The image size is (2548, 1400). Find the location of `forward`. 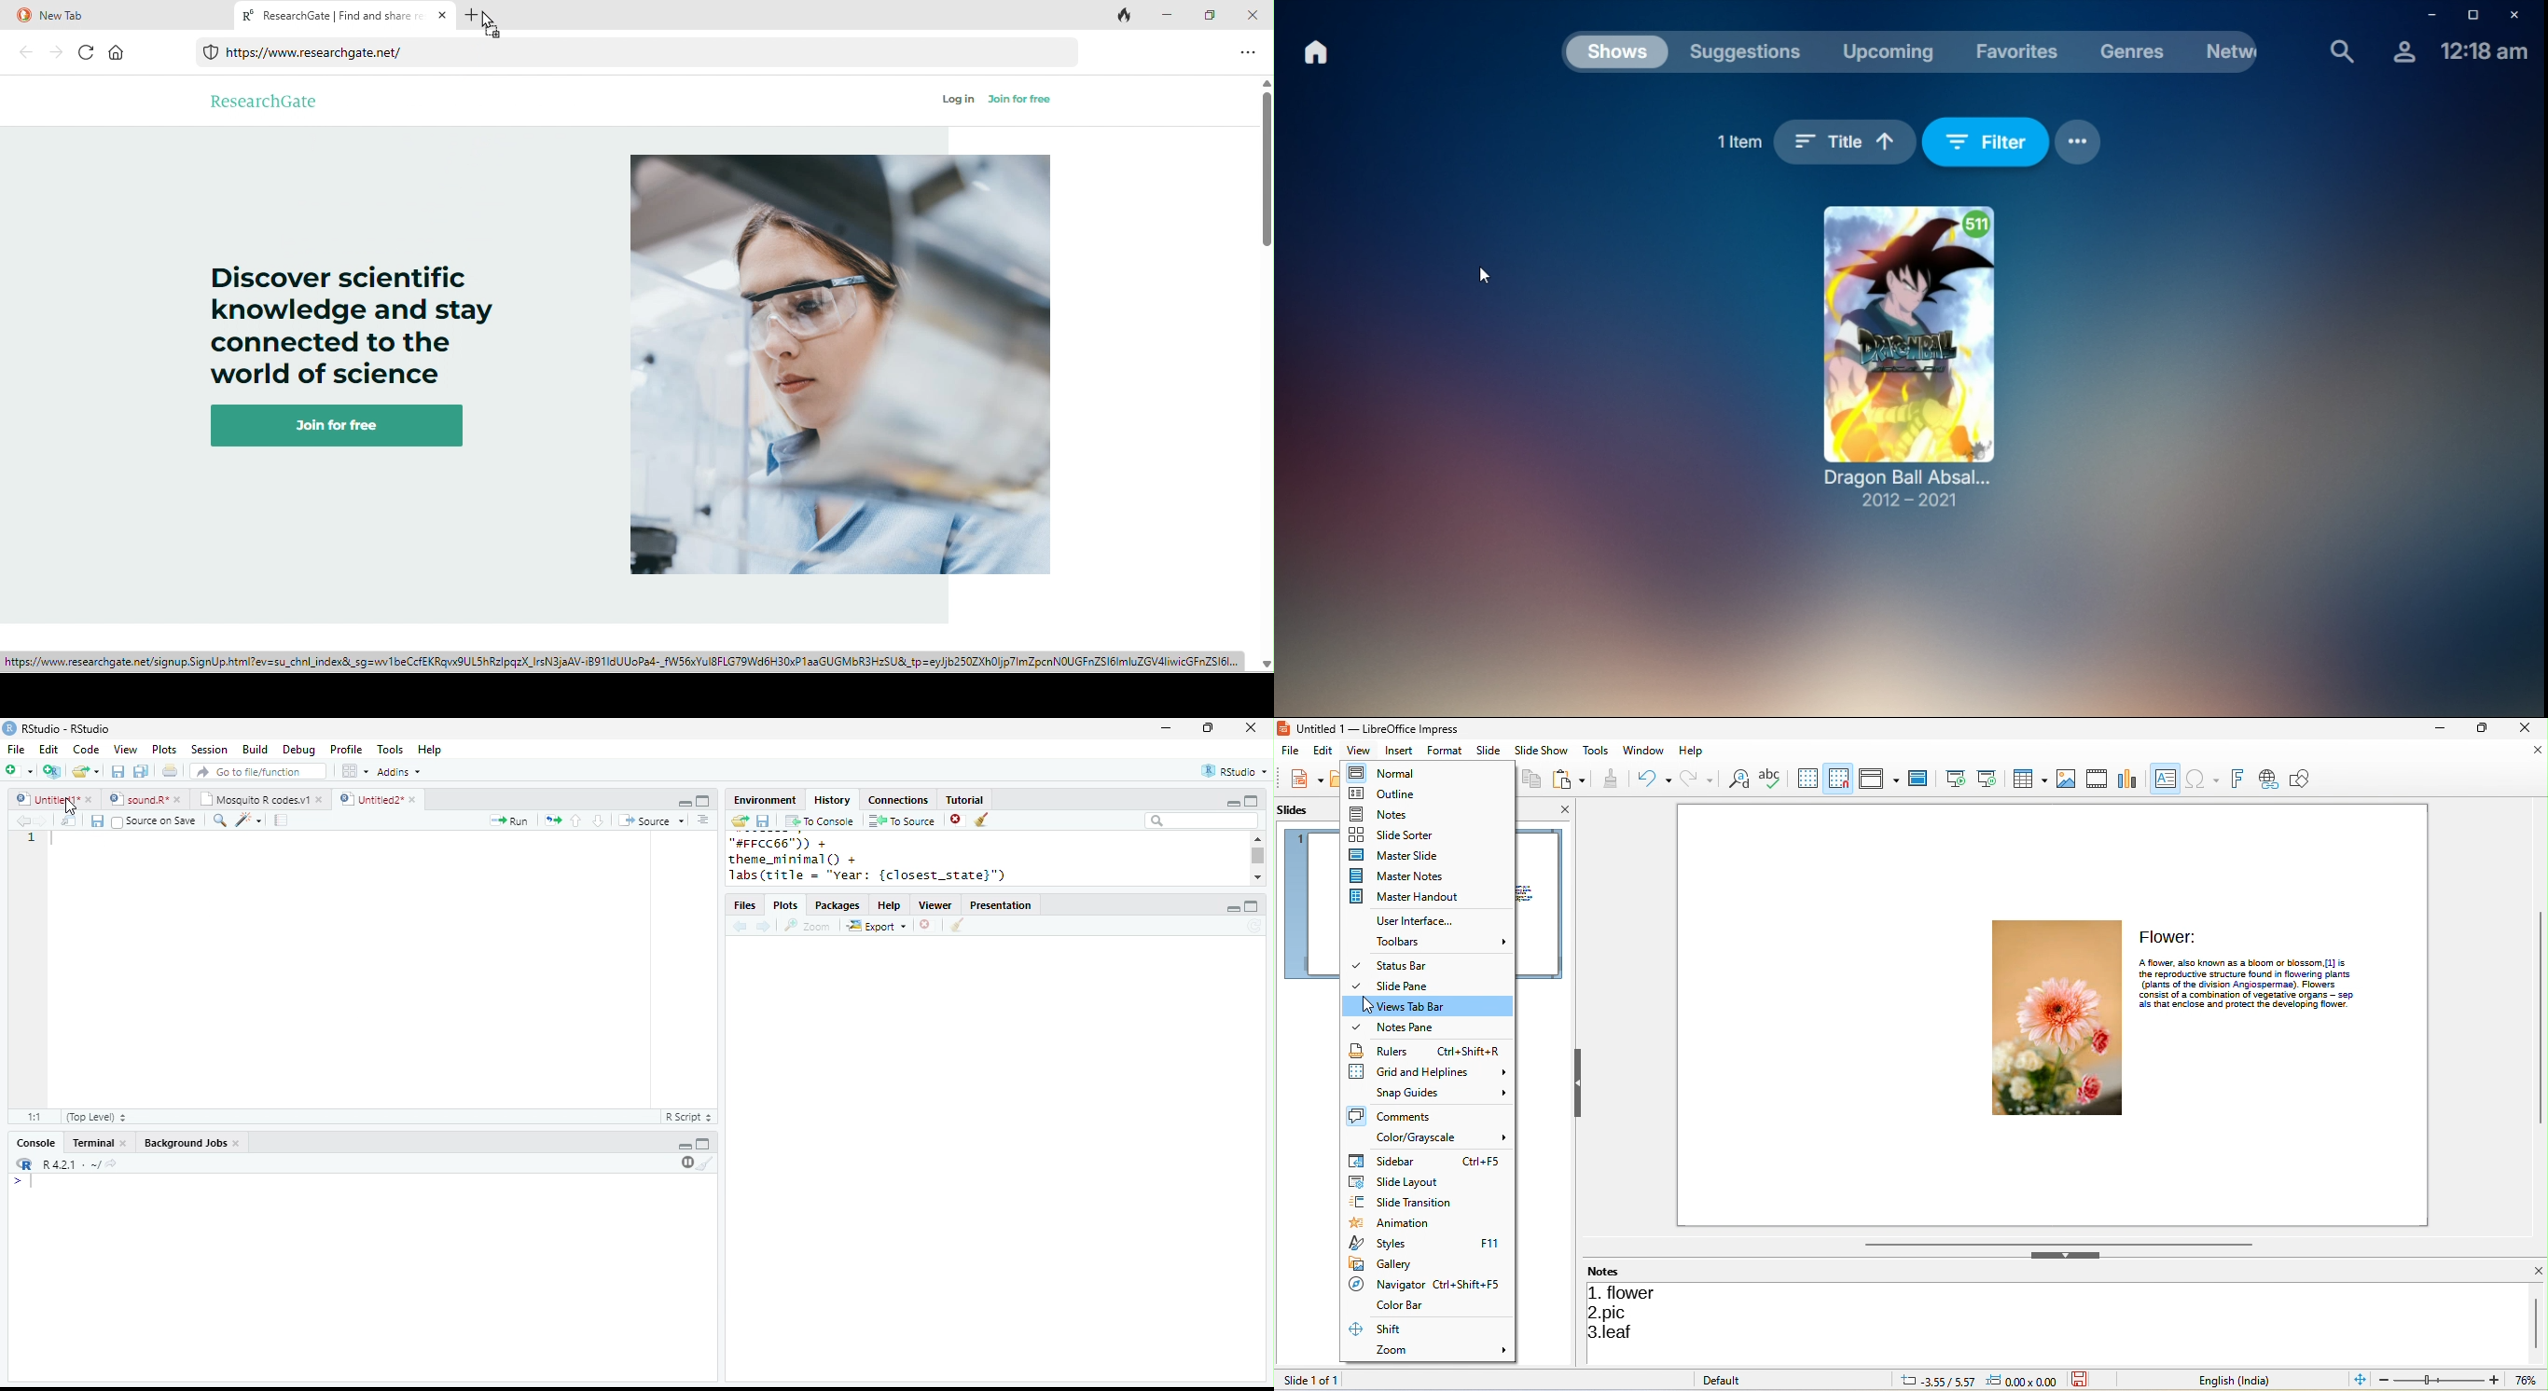

forward is located at coordinates (41, 822).